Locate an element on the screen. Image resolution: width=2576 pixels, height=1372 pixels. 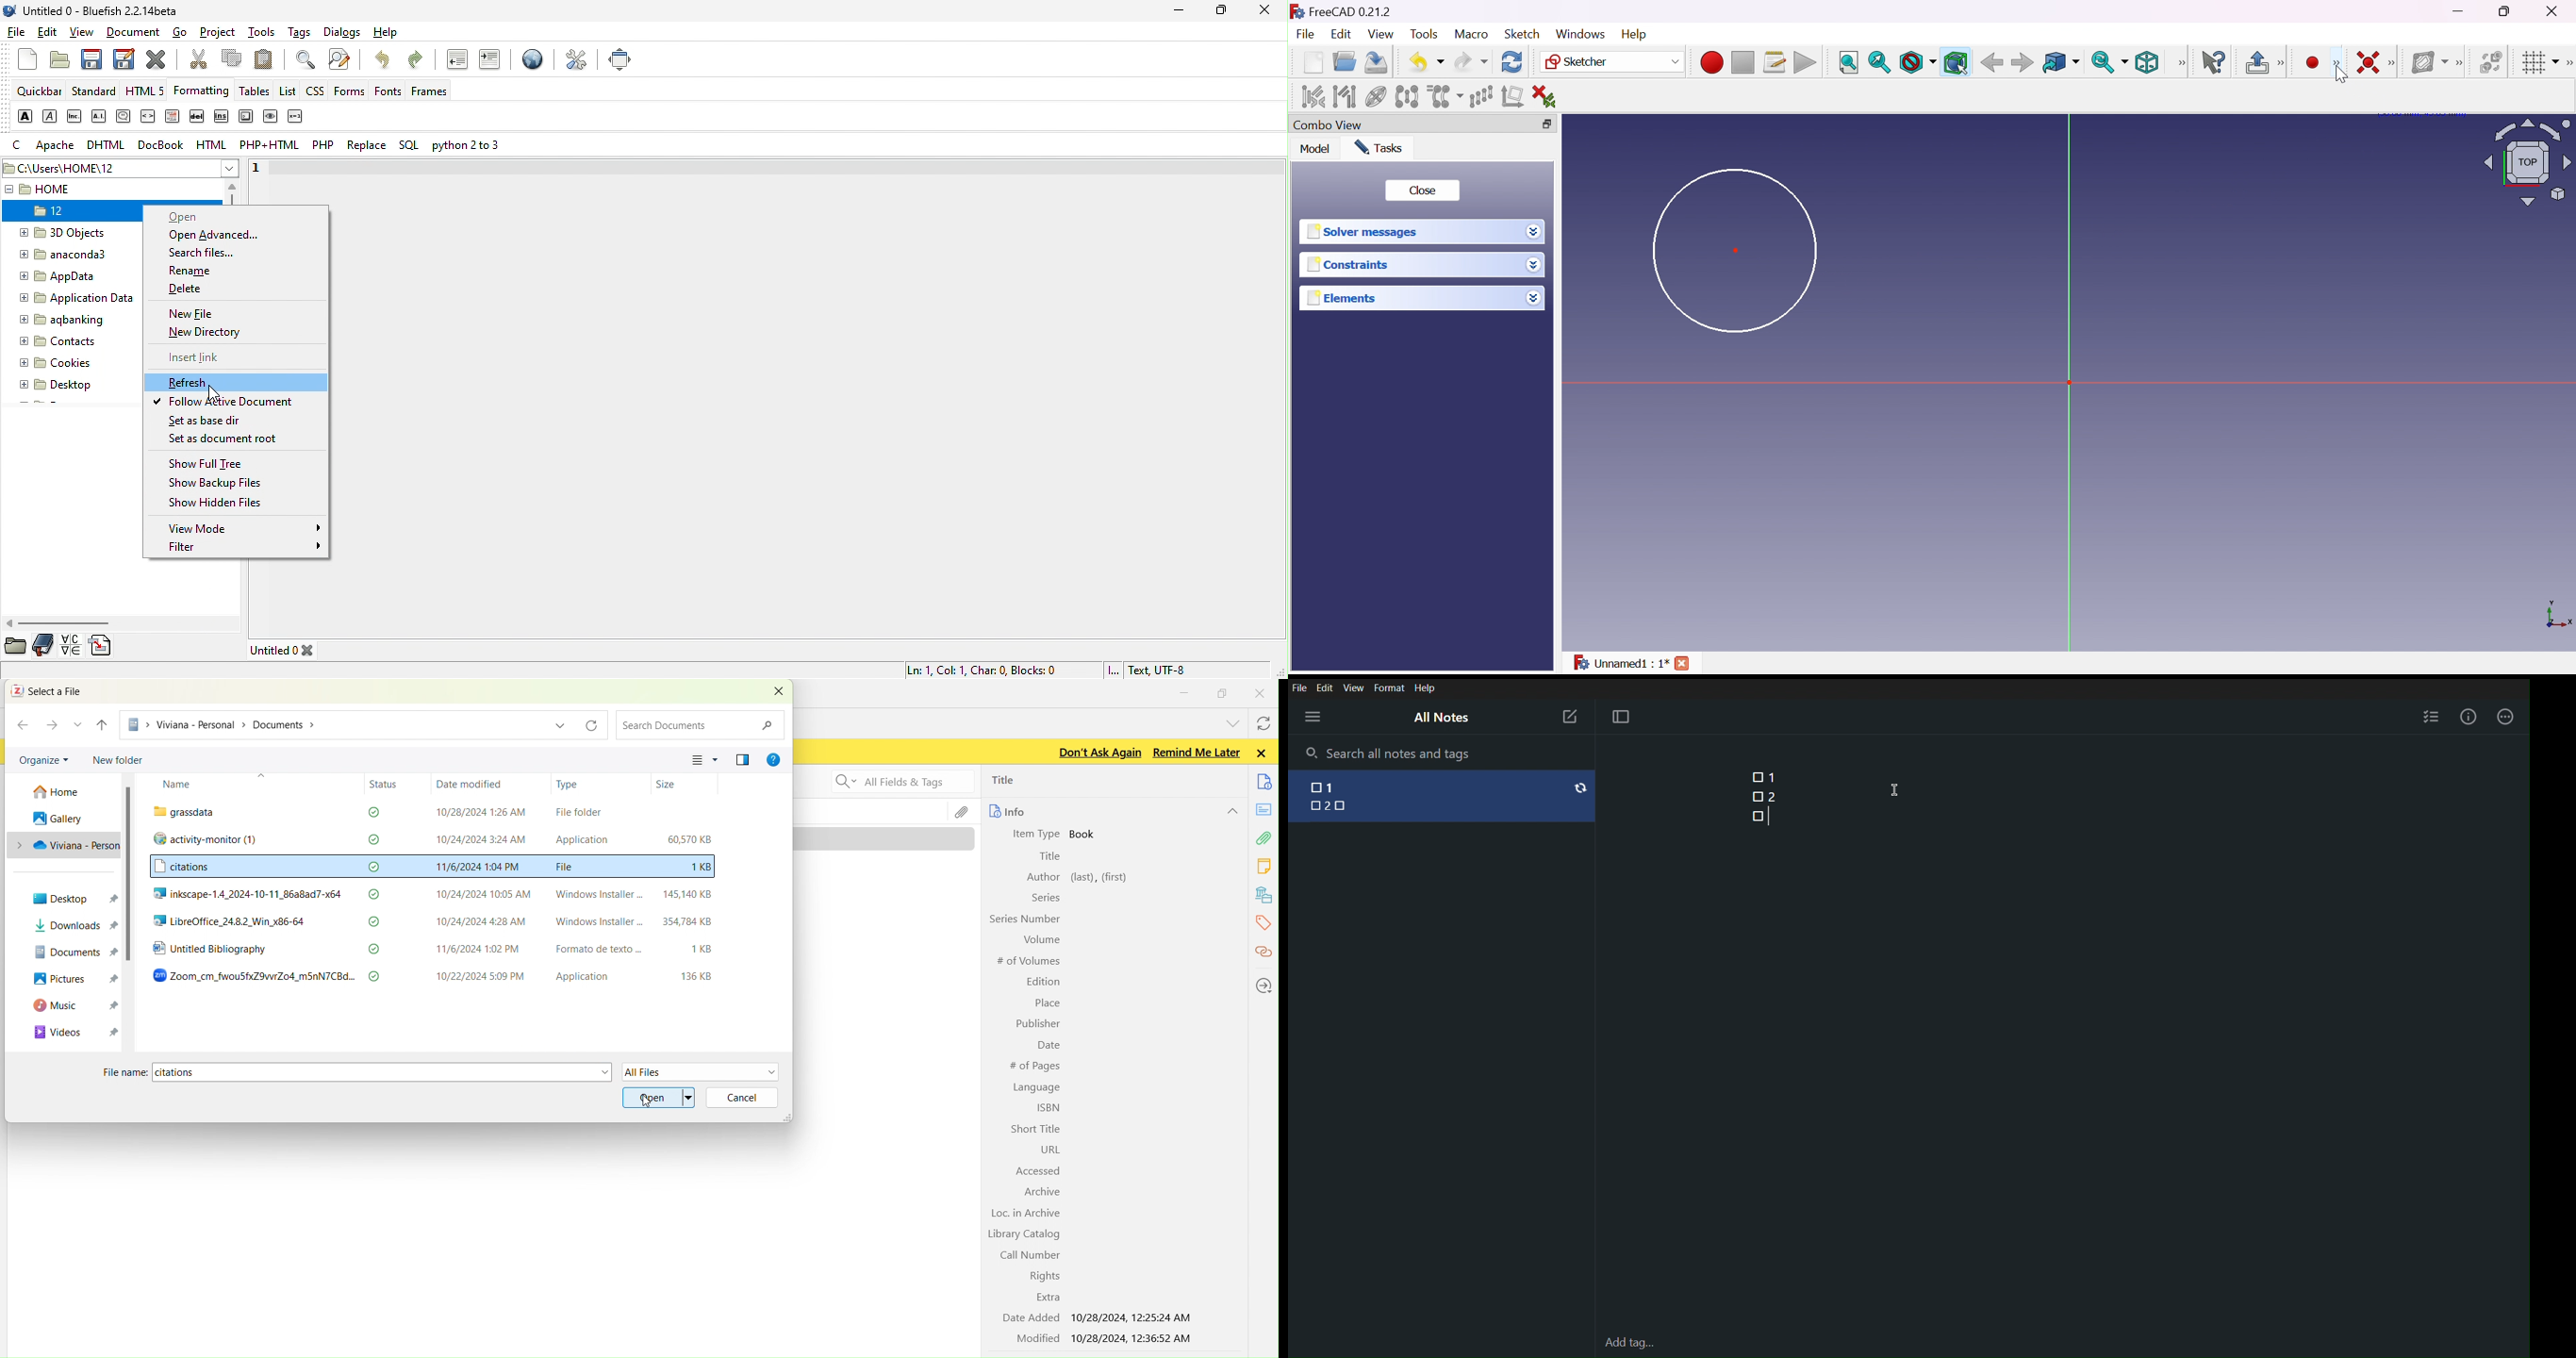
Language is located at coordinates (1037, 1087).